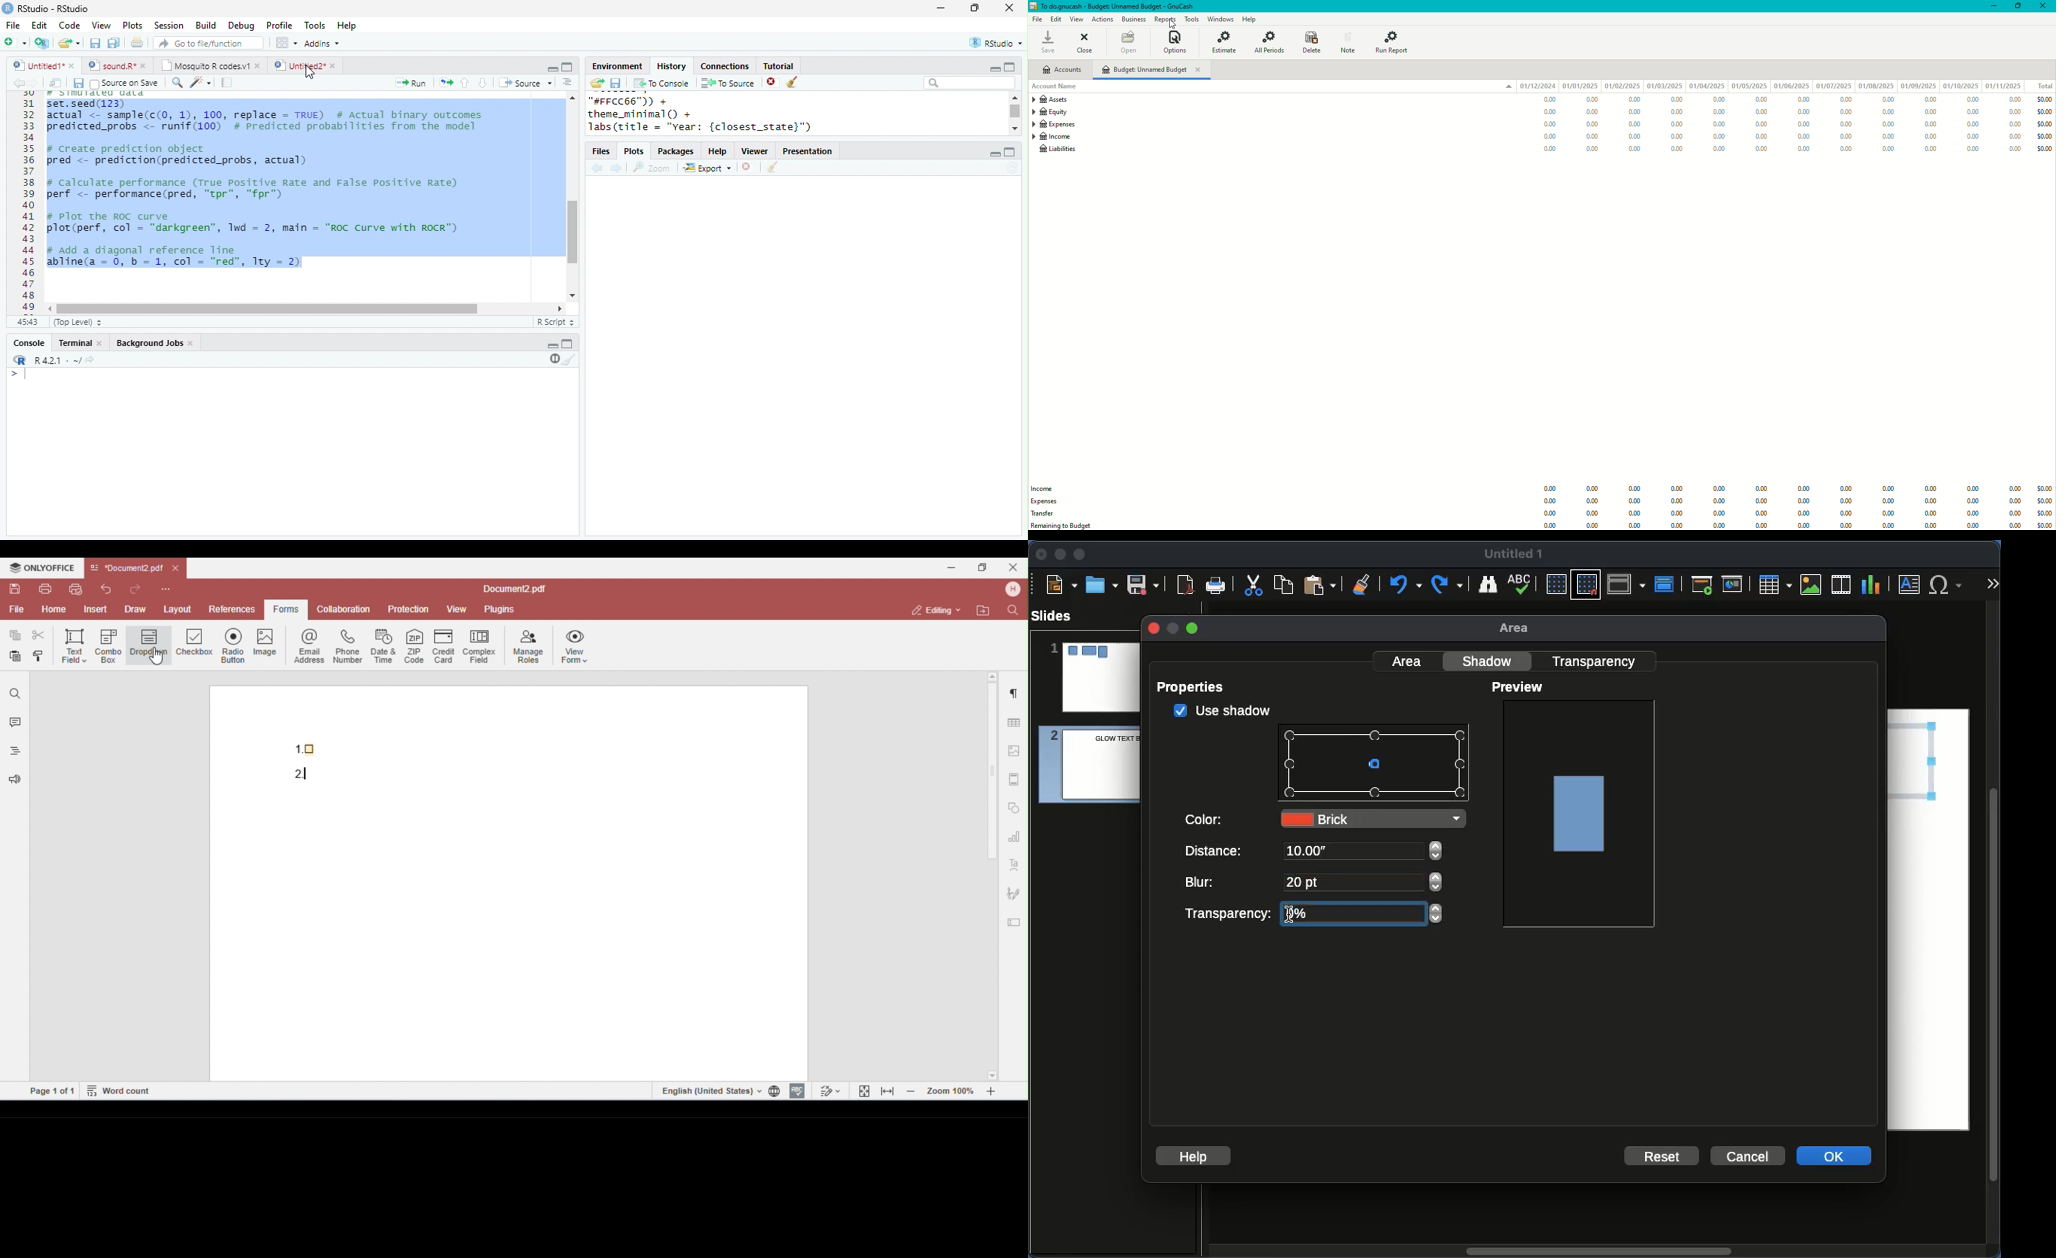  Describe the element at coordinates (1551, 501) in the screenshot. I see `0.00` at that location.